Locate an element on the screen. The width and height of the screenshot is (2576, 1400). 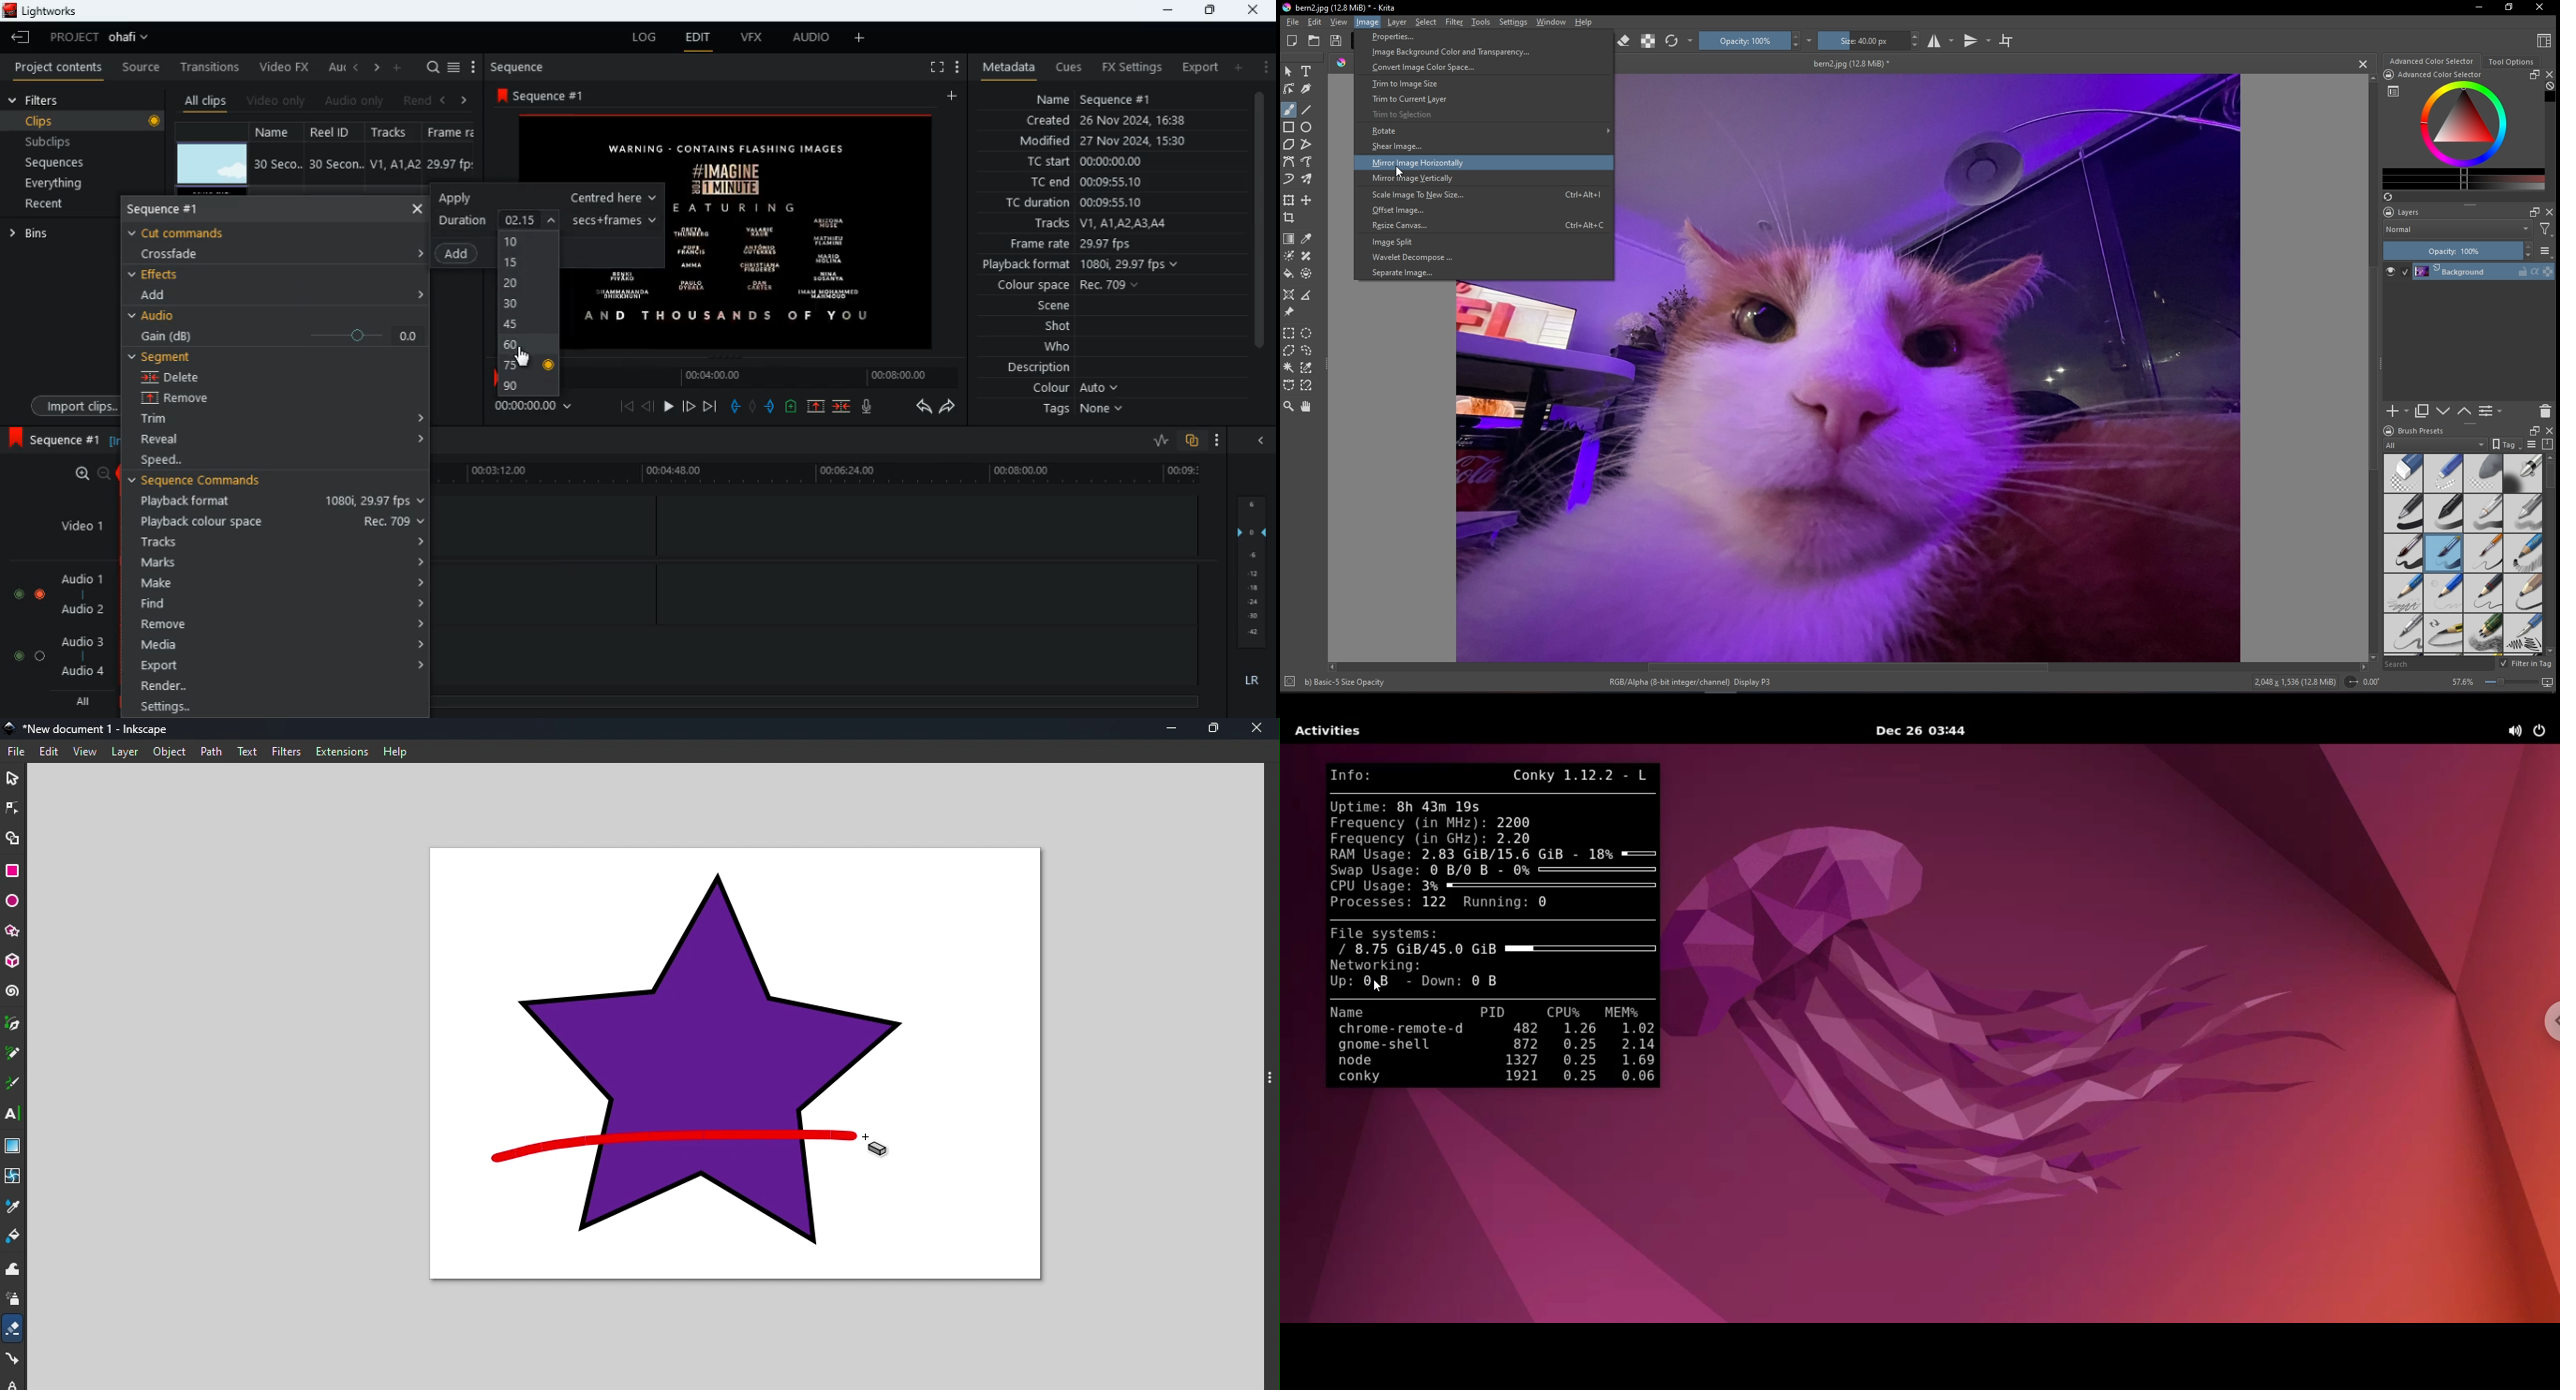
Tool options is located at coordinates (2512, 61).